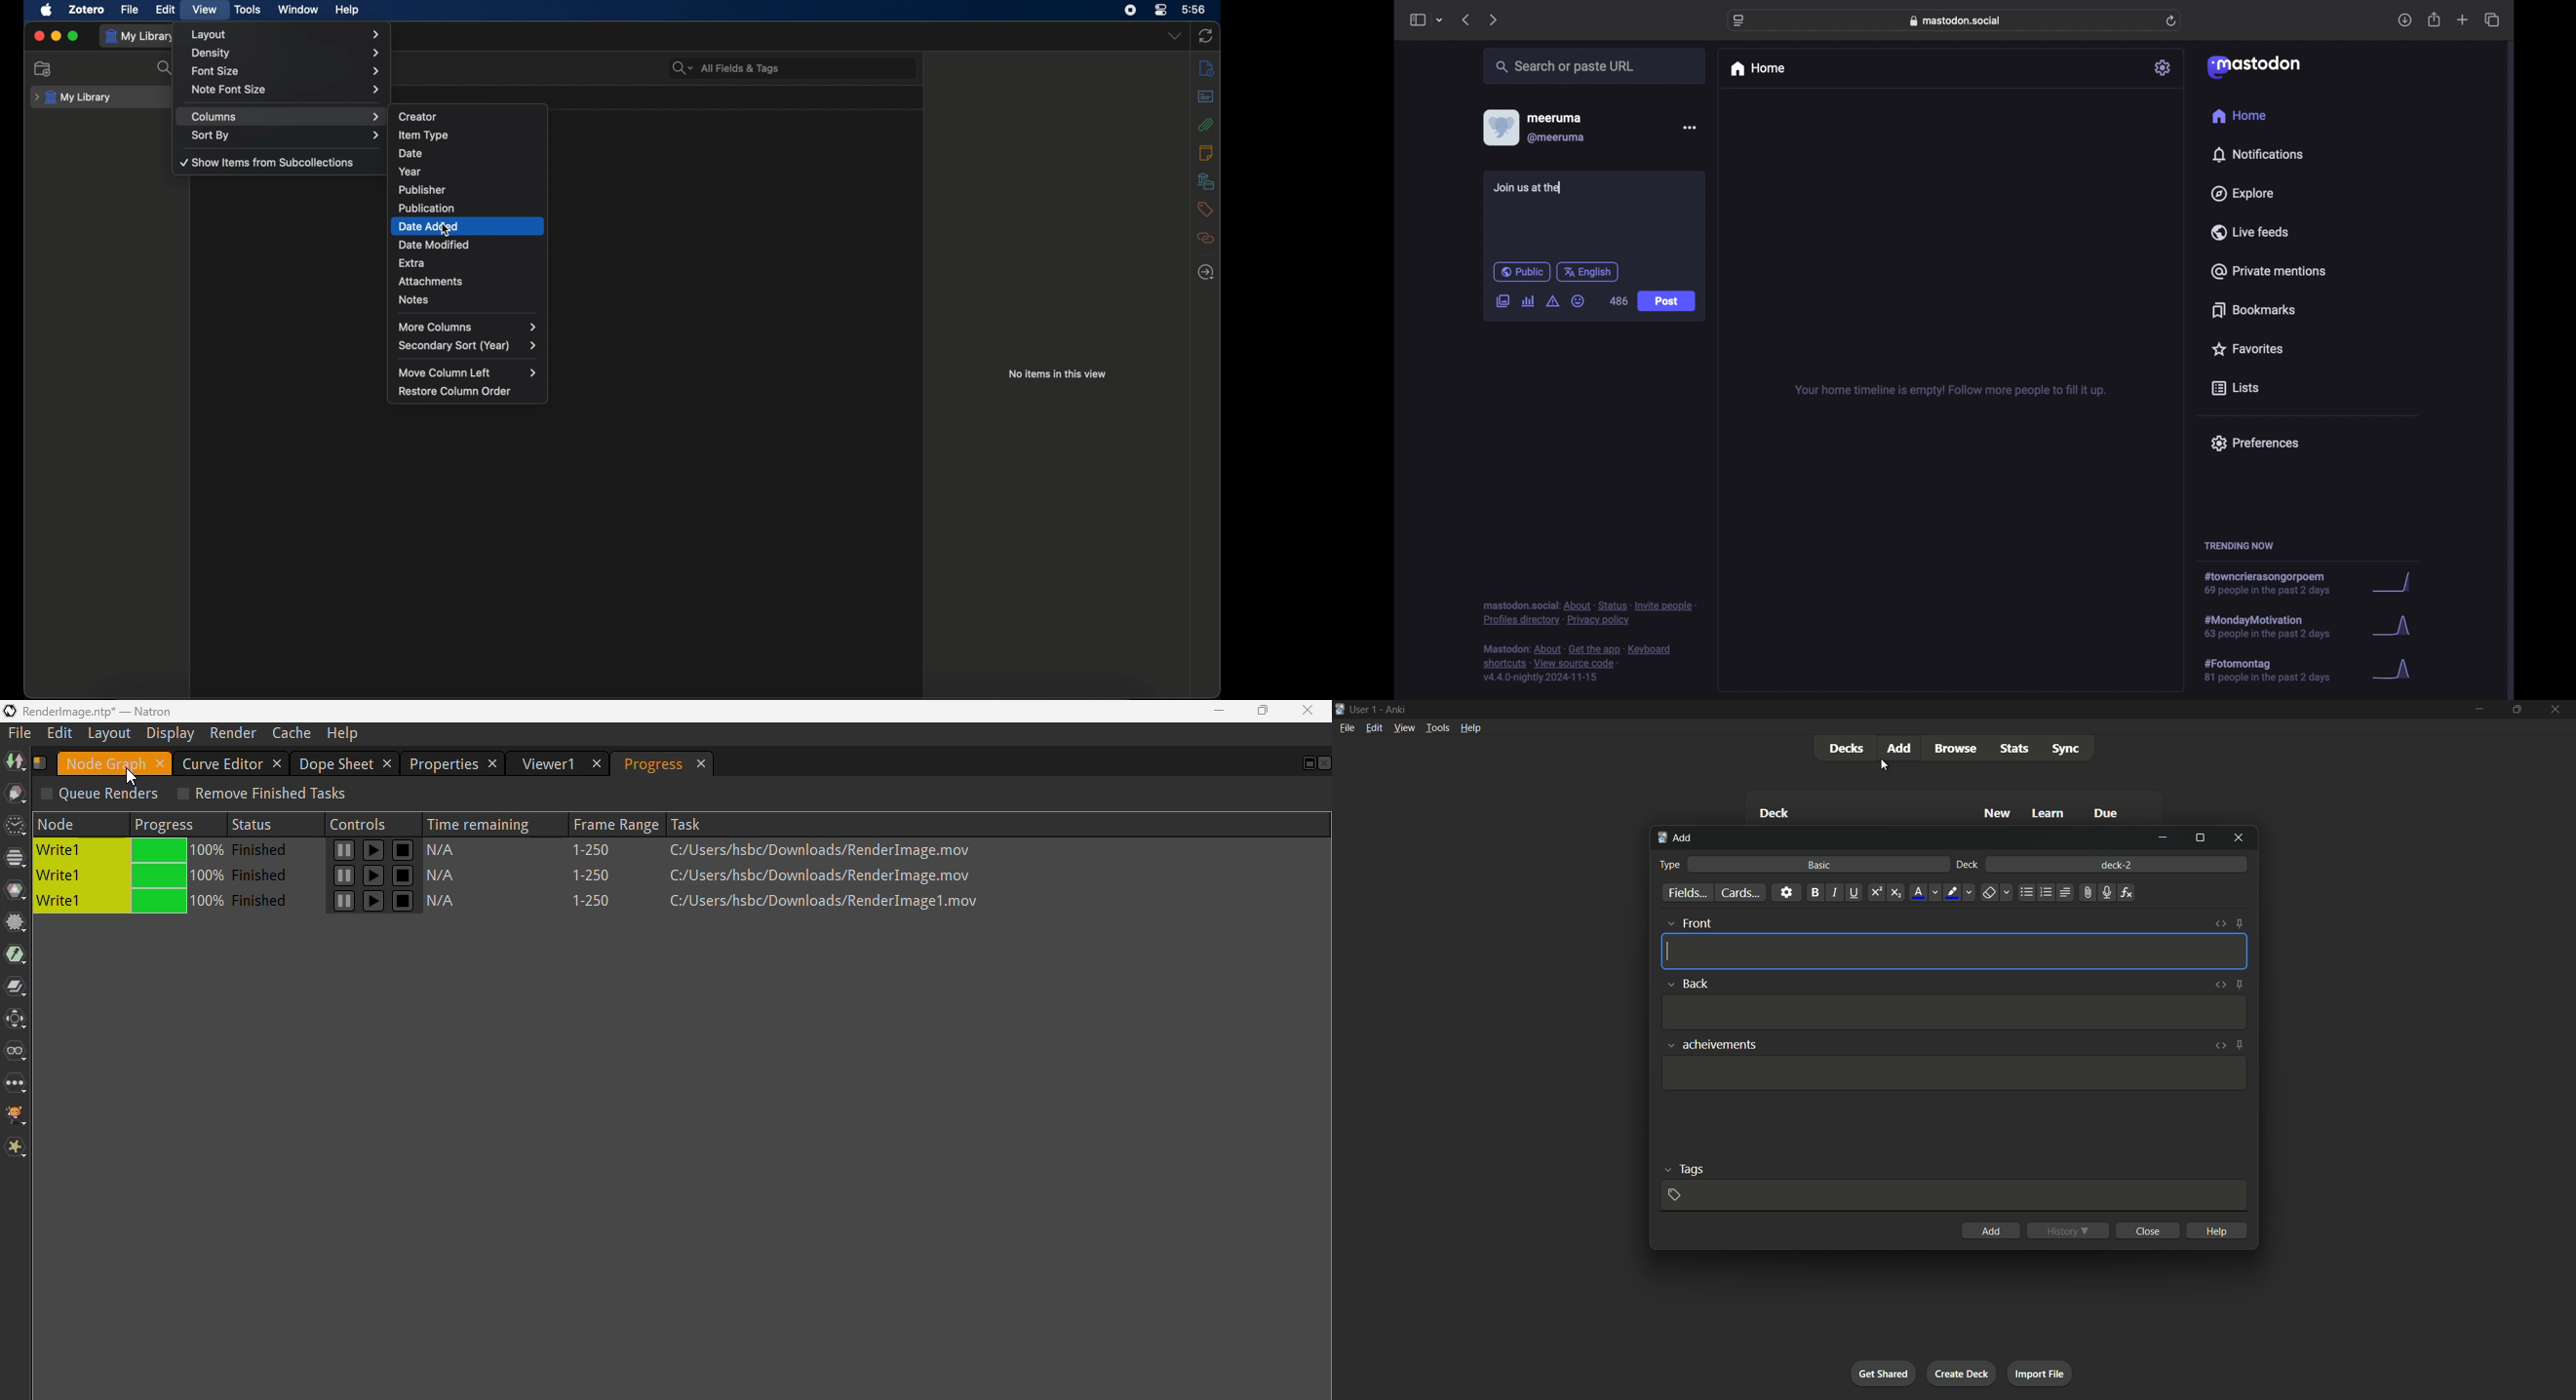 This screenshot has width=2576, height=1400. What do you see at coordinates (1854, 893) in the screenshot?
I see `underline` at bounding box center [1854, 893].